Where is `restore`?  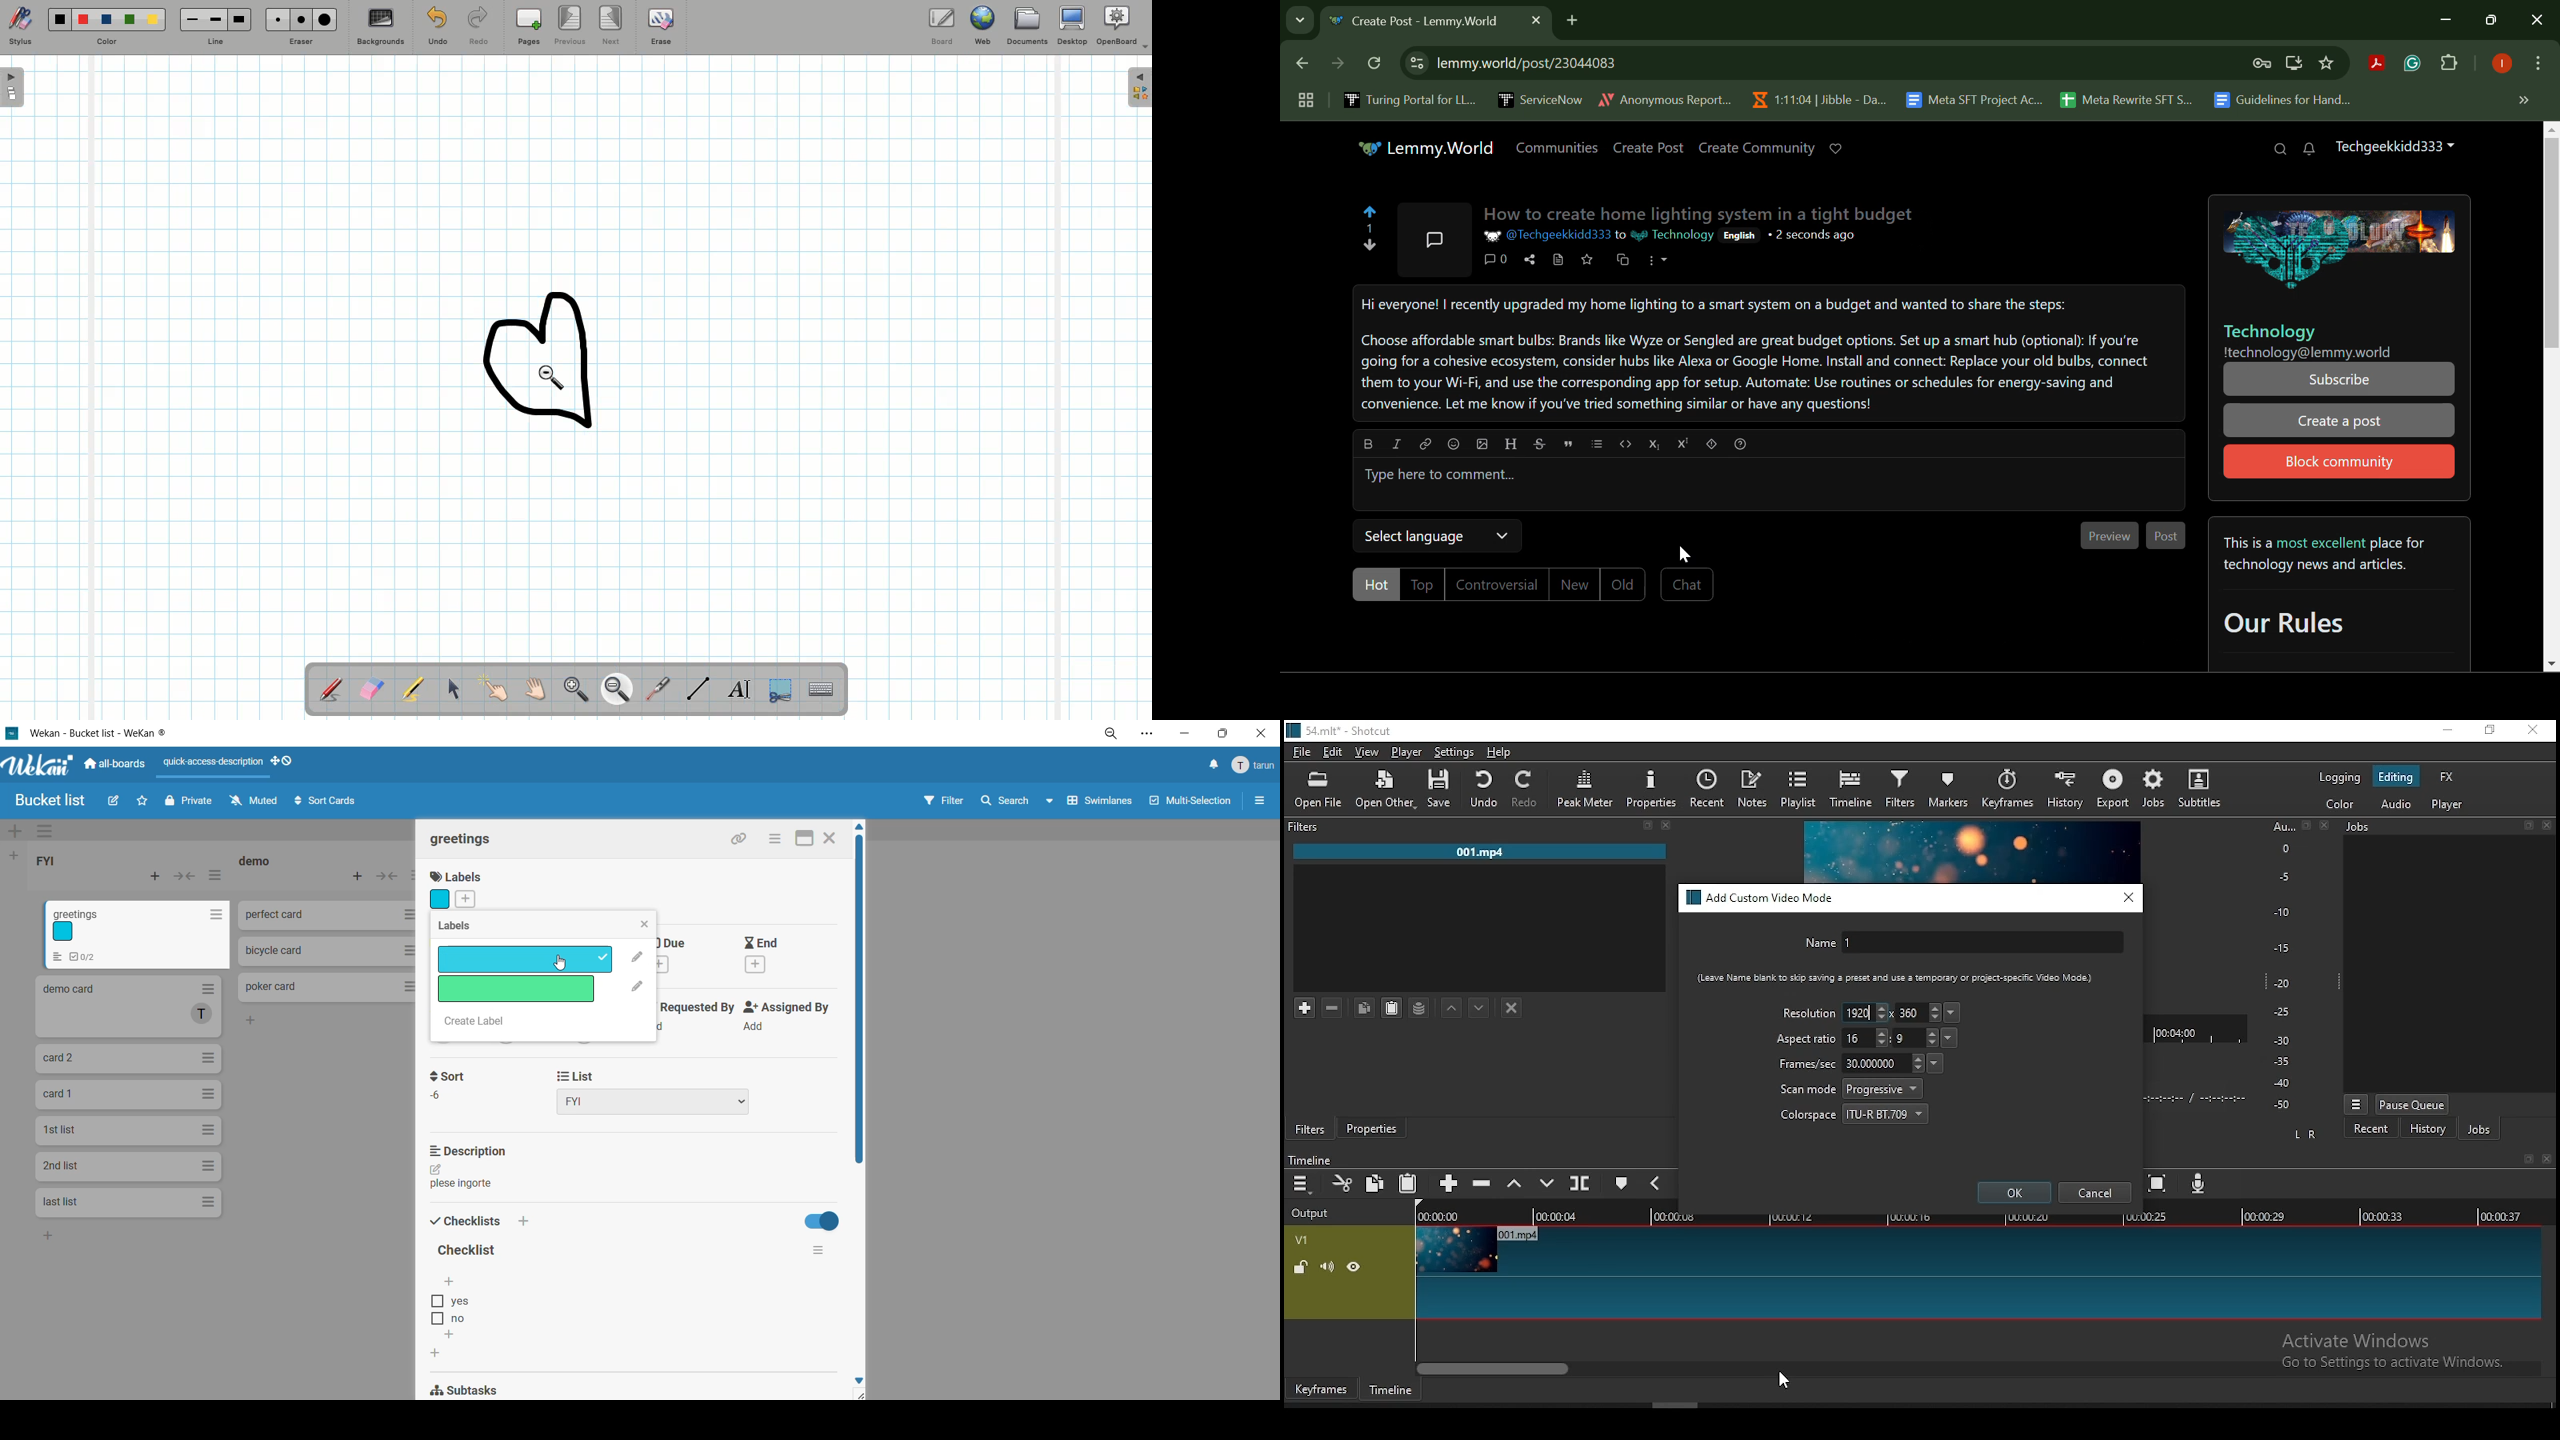
restore is located at coordinates (1647, 826).